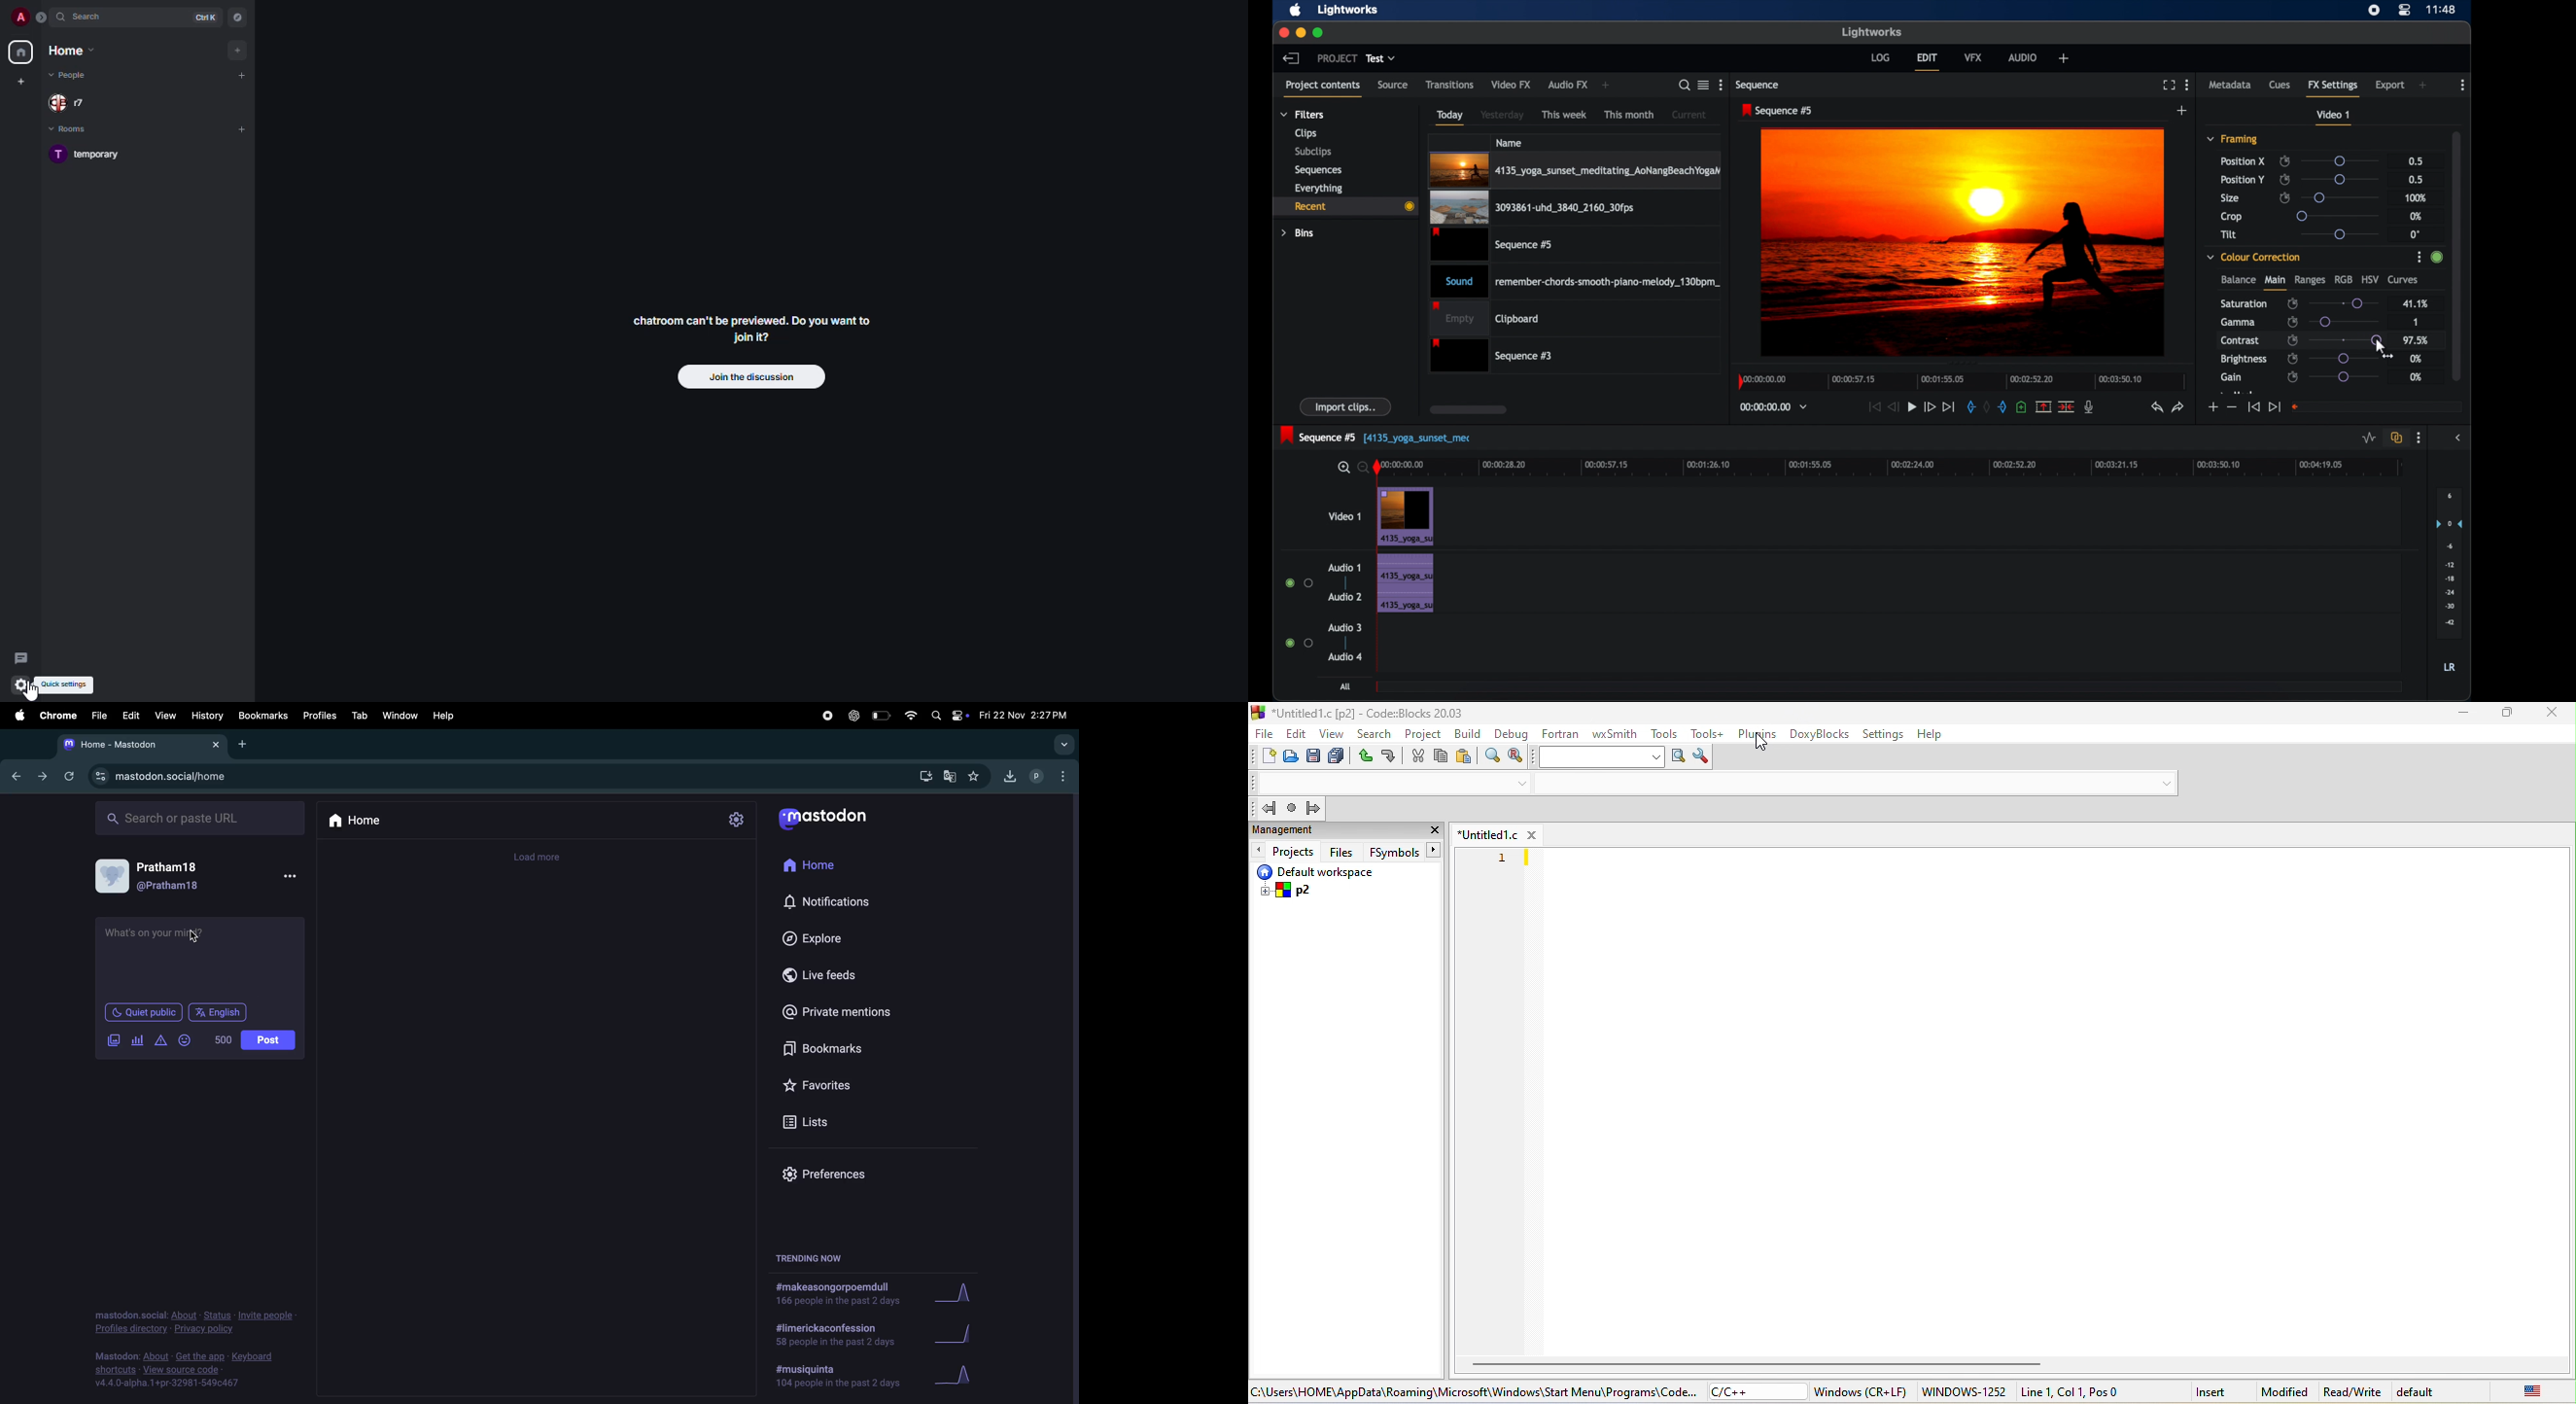  Describe the element at coordinates (20, 686) in the screenshot. I see `quick settings` at that location.